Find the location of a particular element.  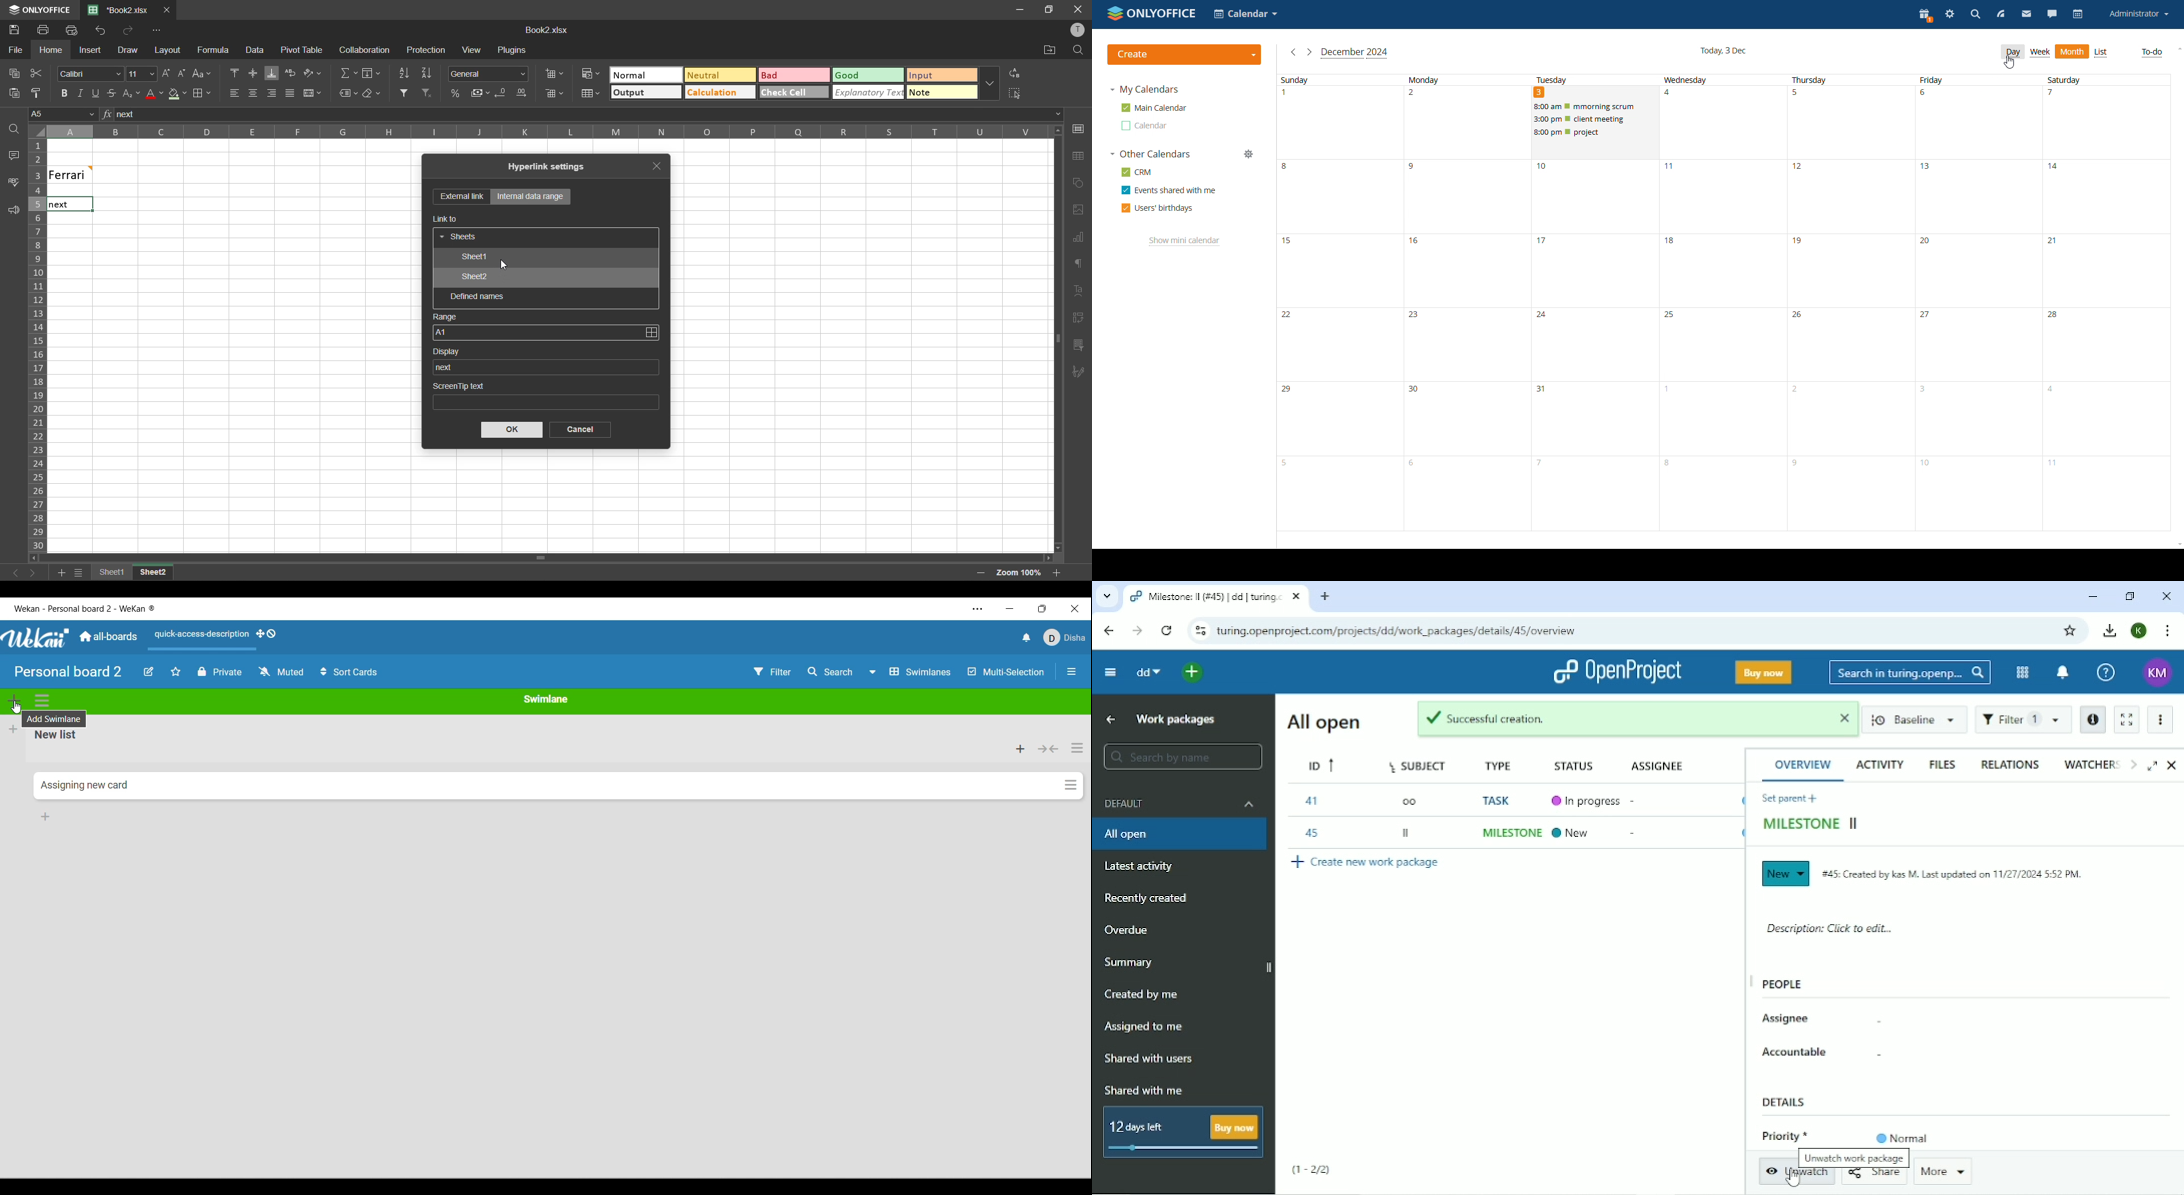

Open details view is located at coordinates (2092, 720).